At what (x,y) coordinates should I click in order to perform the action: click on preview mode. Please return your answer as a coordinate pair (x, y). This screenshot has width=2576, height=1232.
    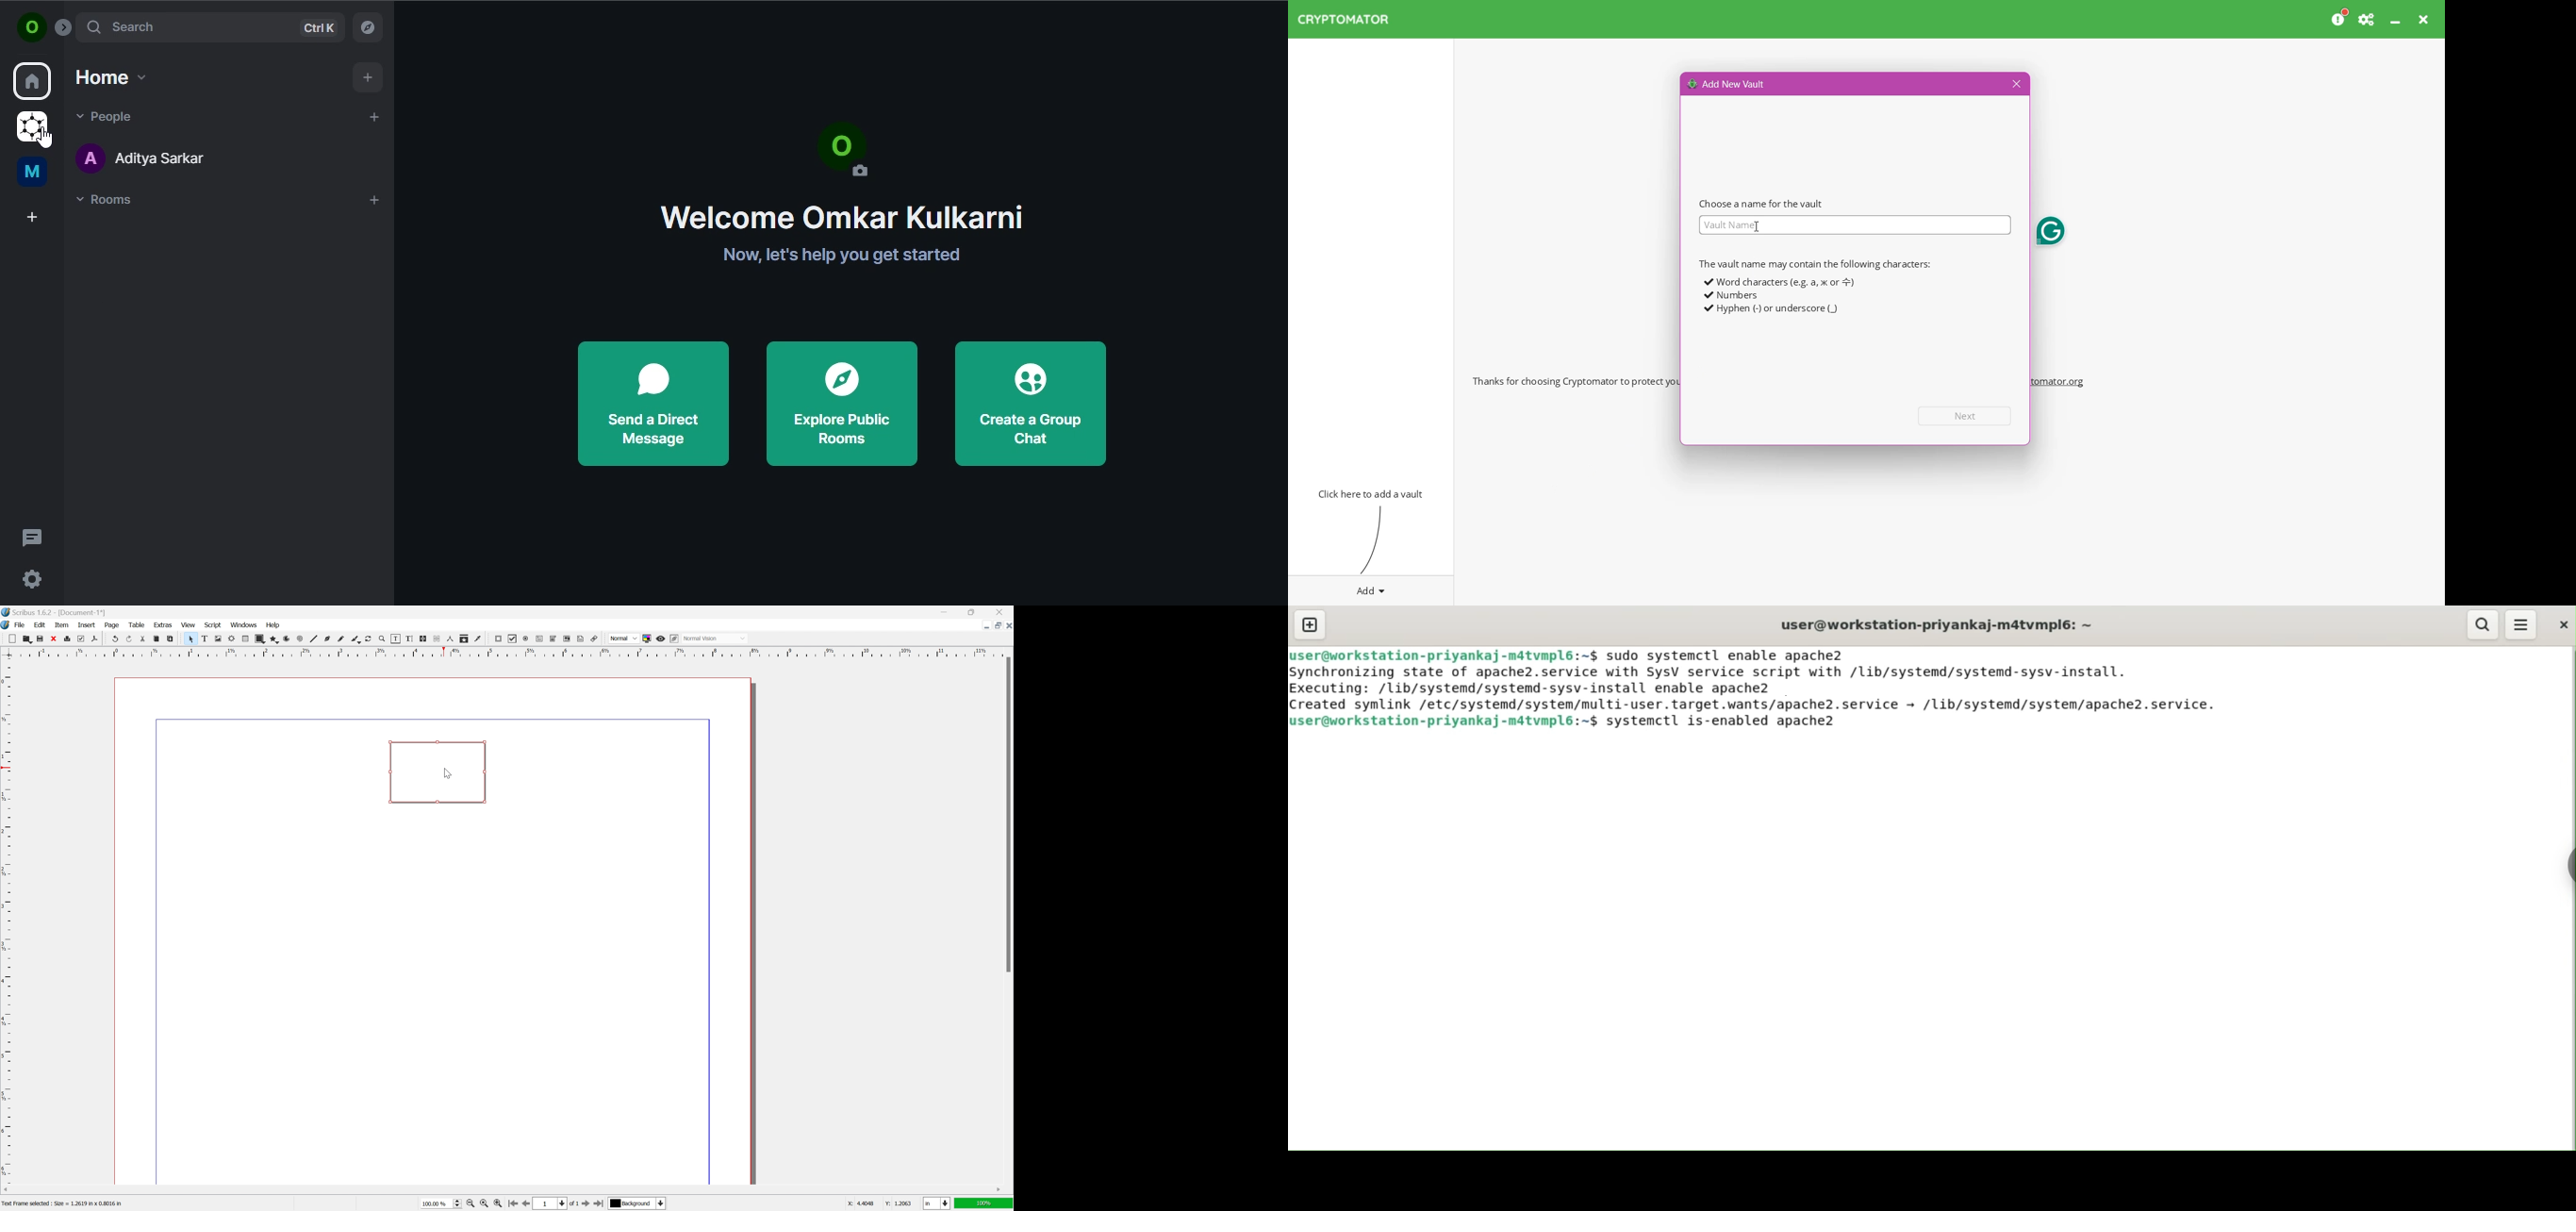
    Looking at the image, I should click on (660, 638).